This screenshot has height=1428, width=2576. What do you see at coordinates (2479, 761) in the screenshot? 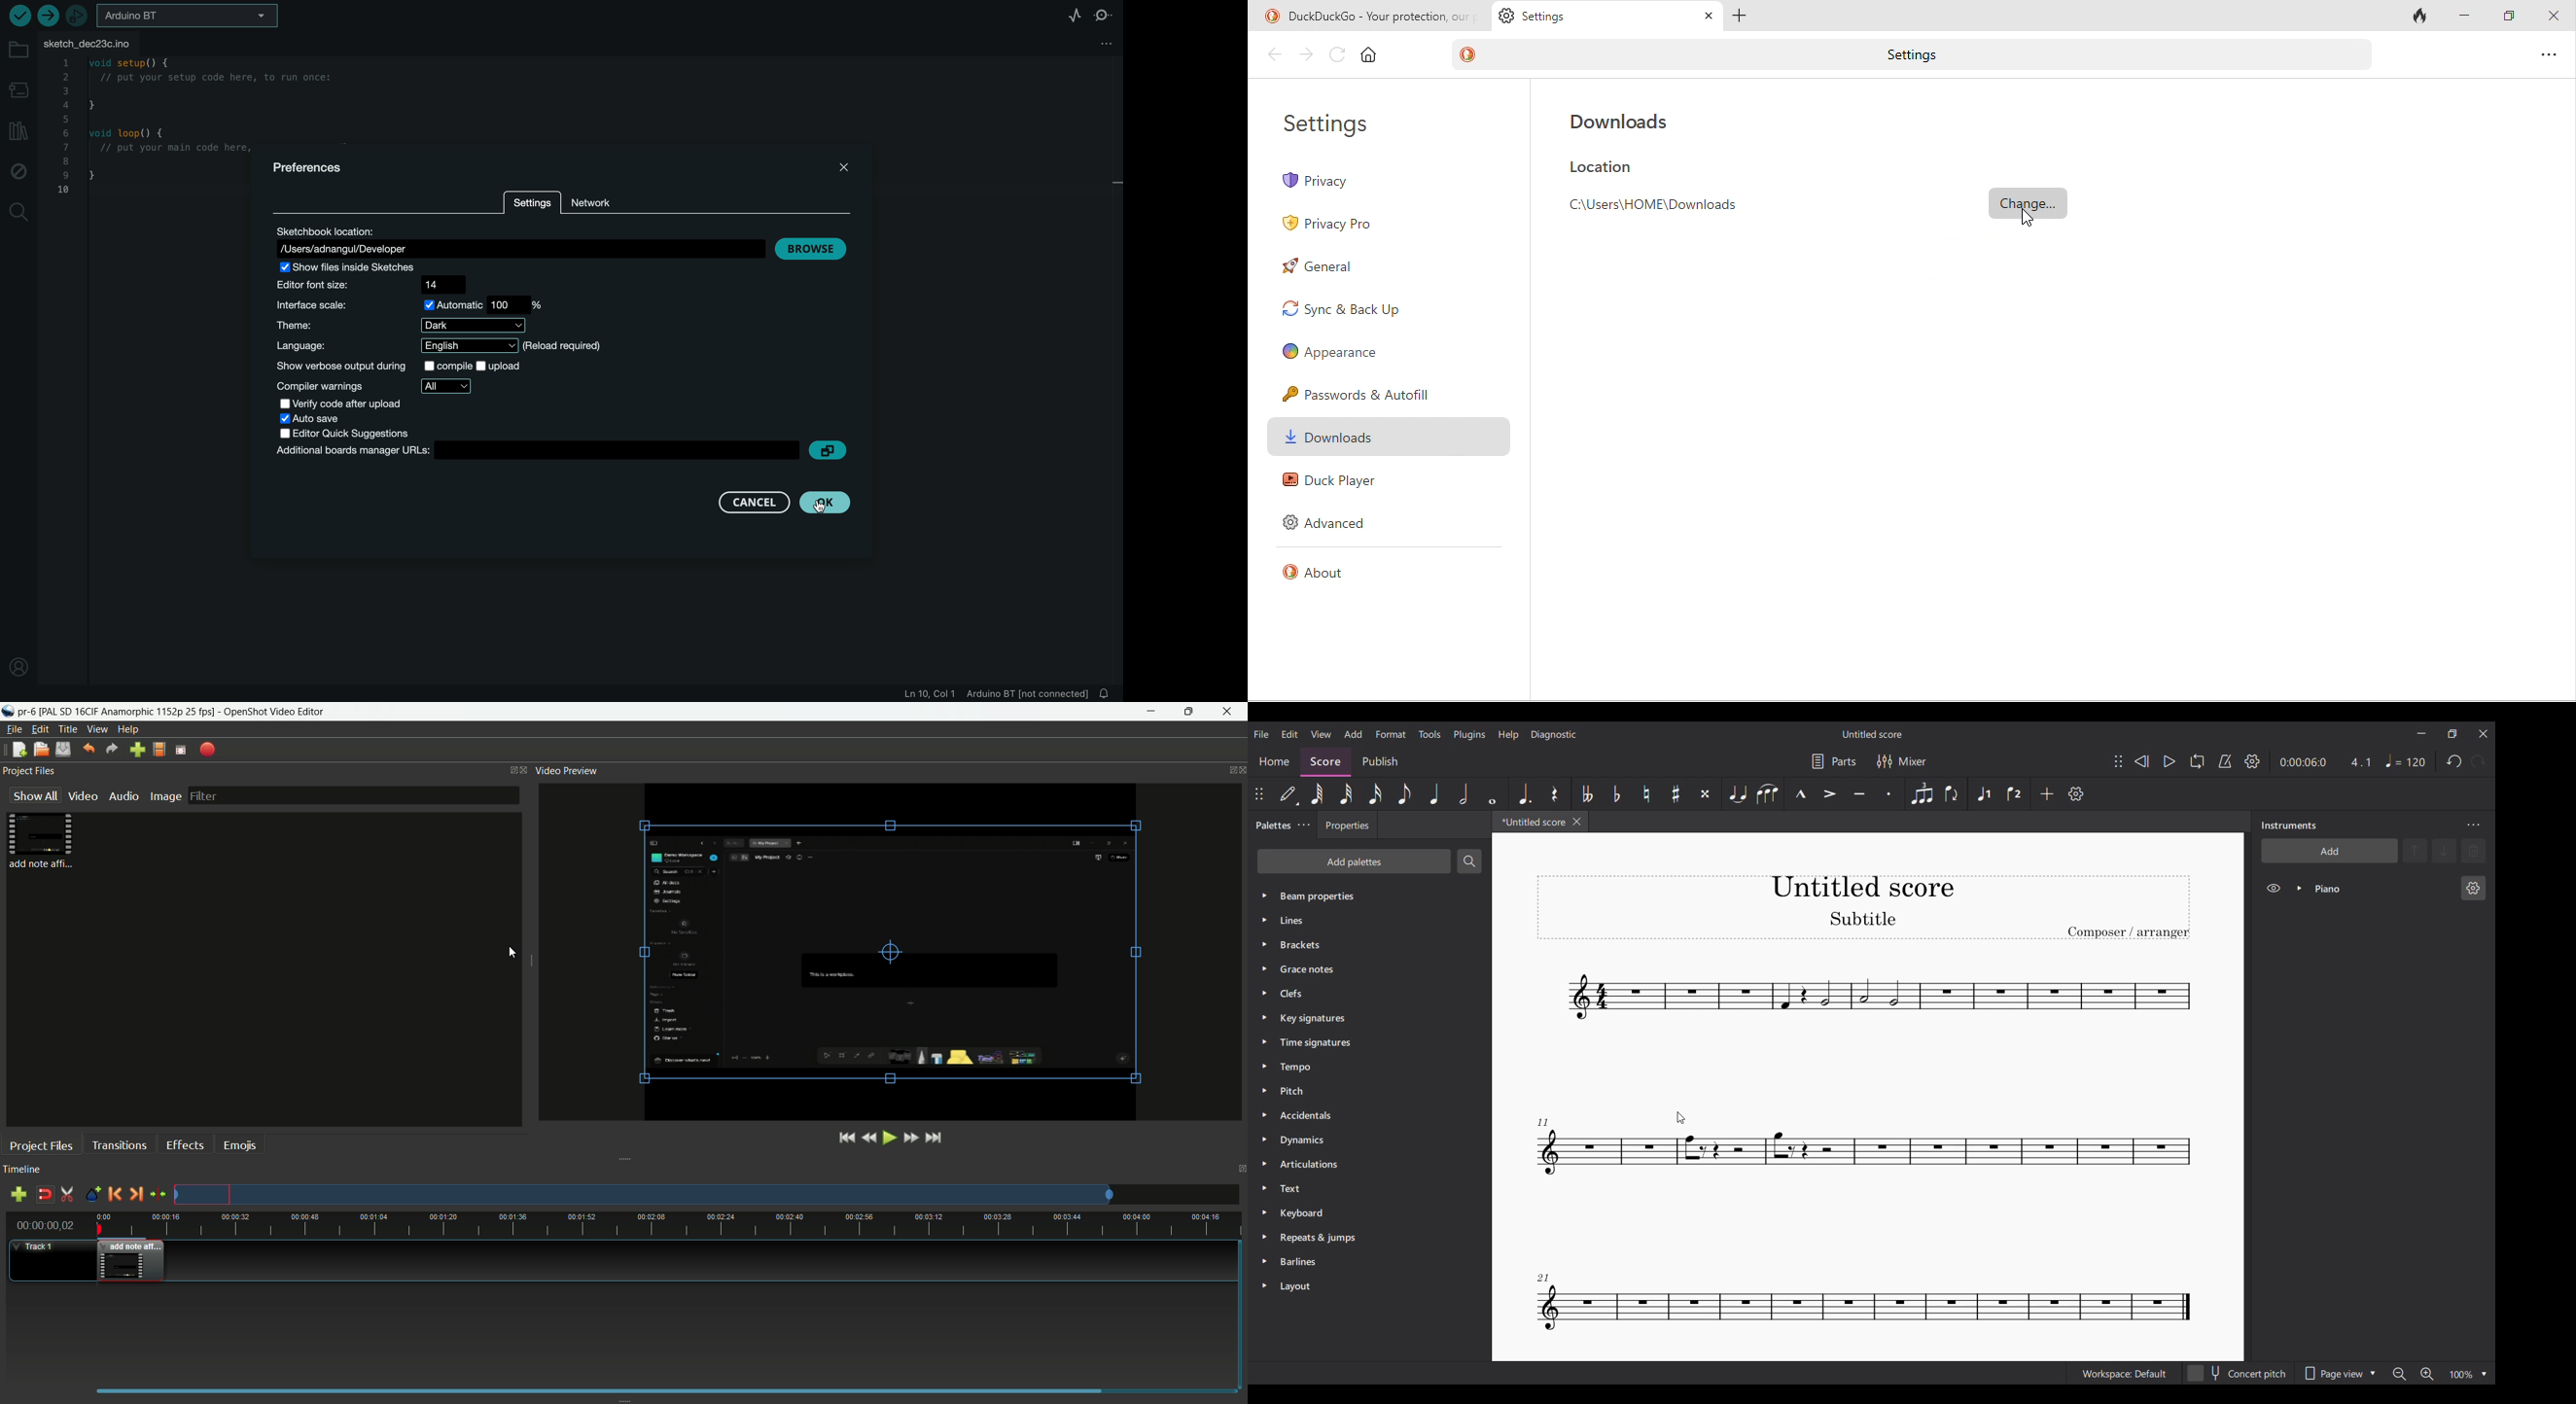
I see `Redo` at bounding box center [2479, 761].